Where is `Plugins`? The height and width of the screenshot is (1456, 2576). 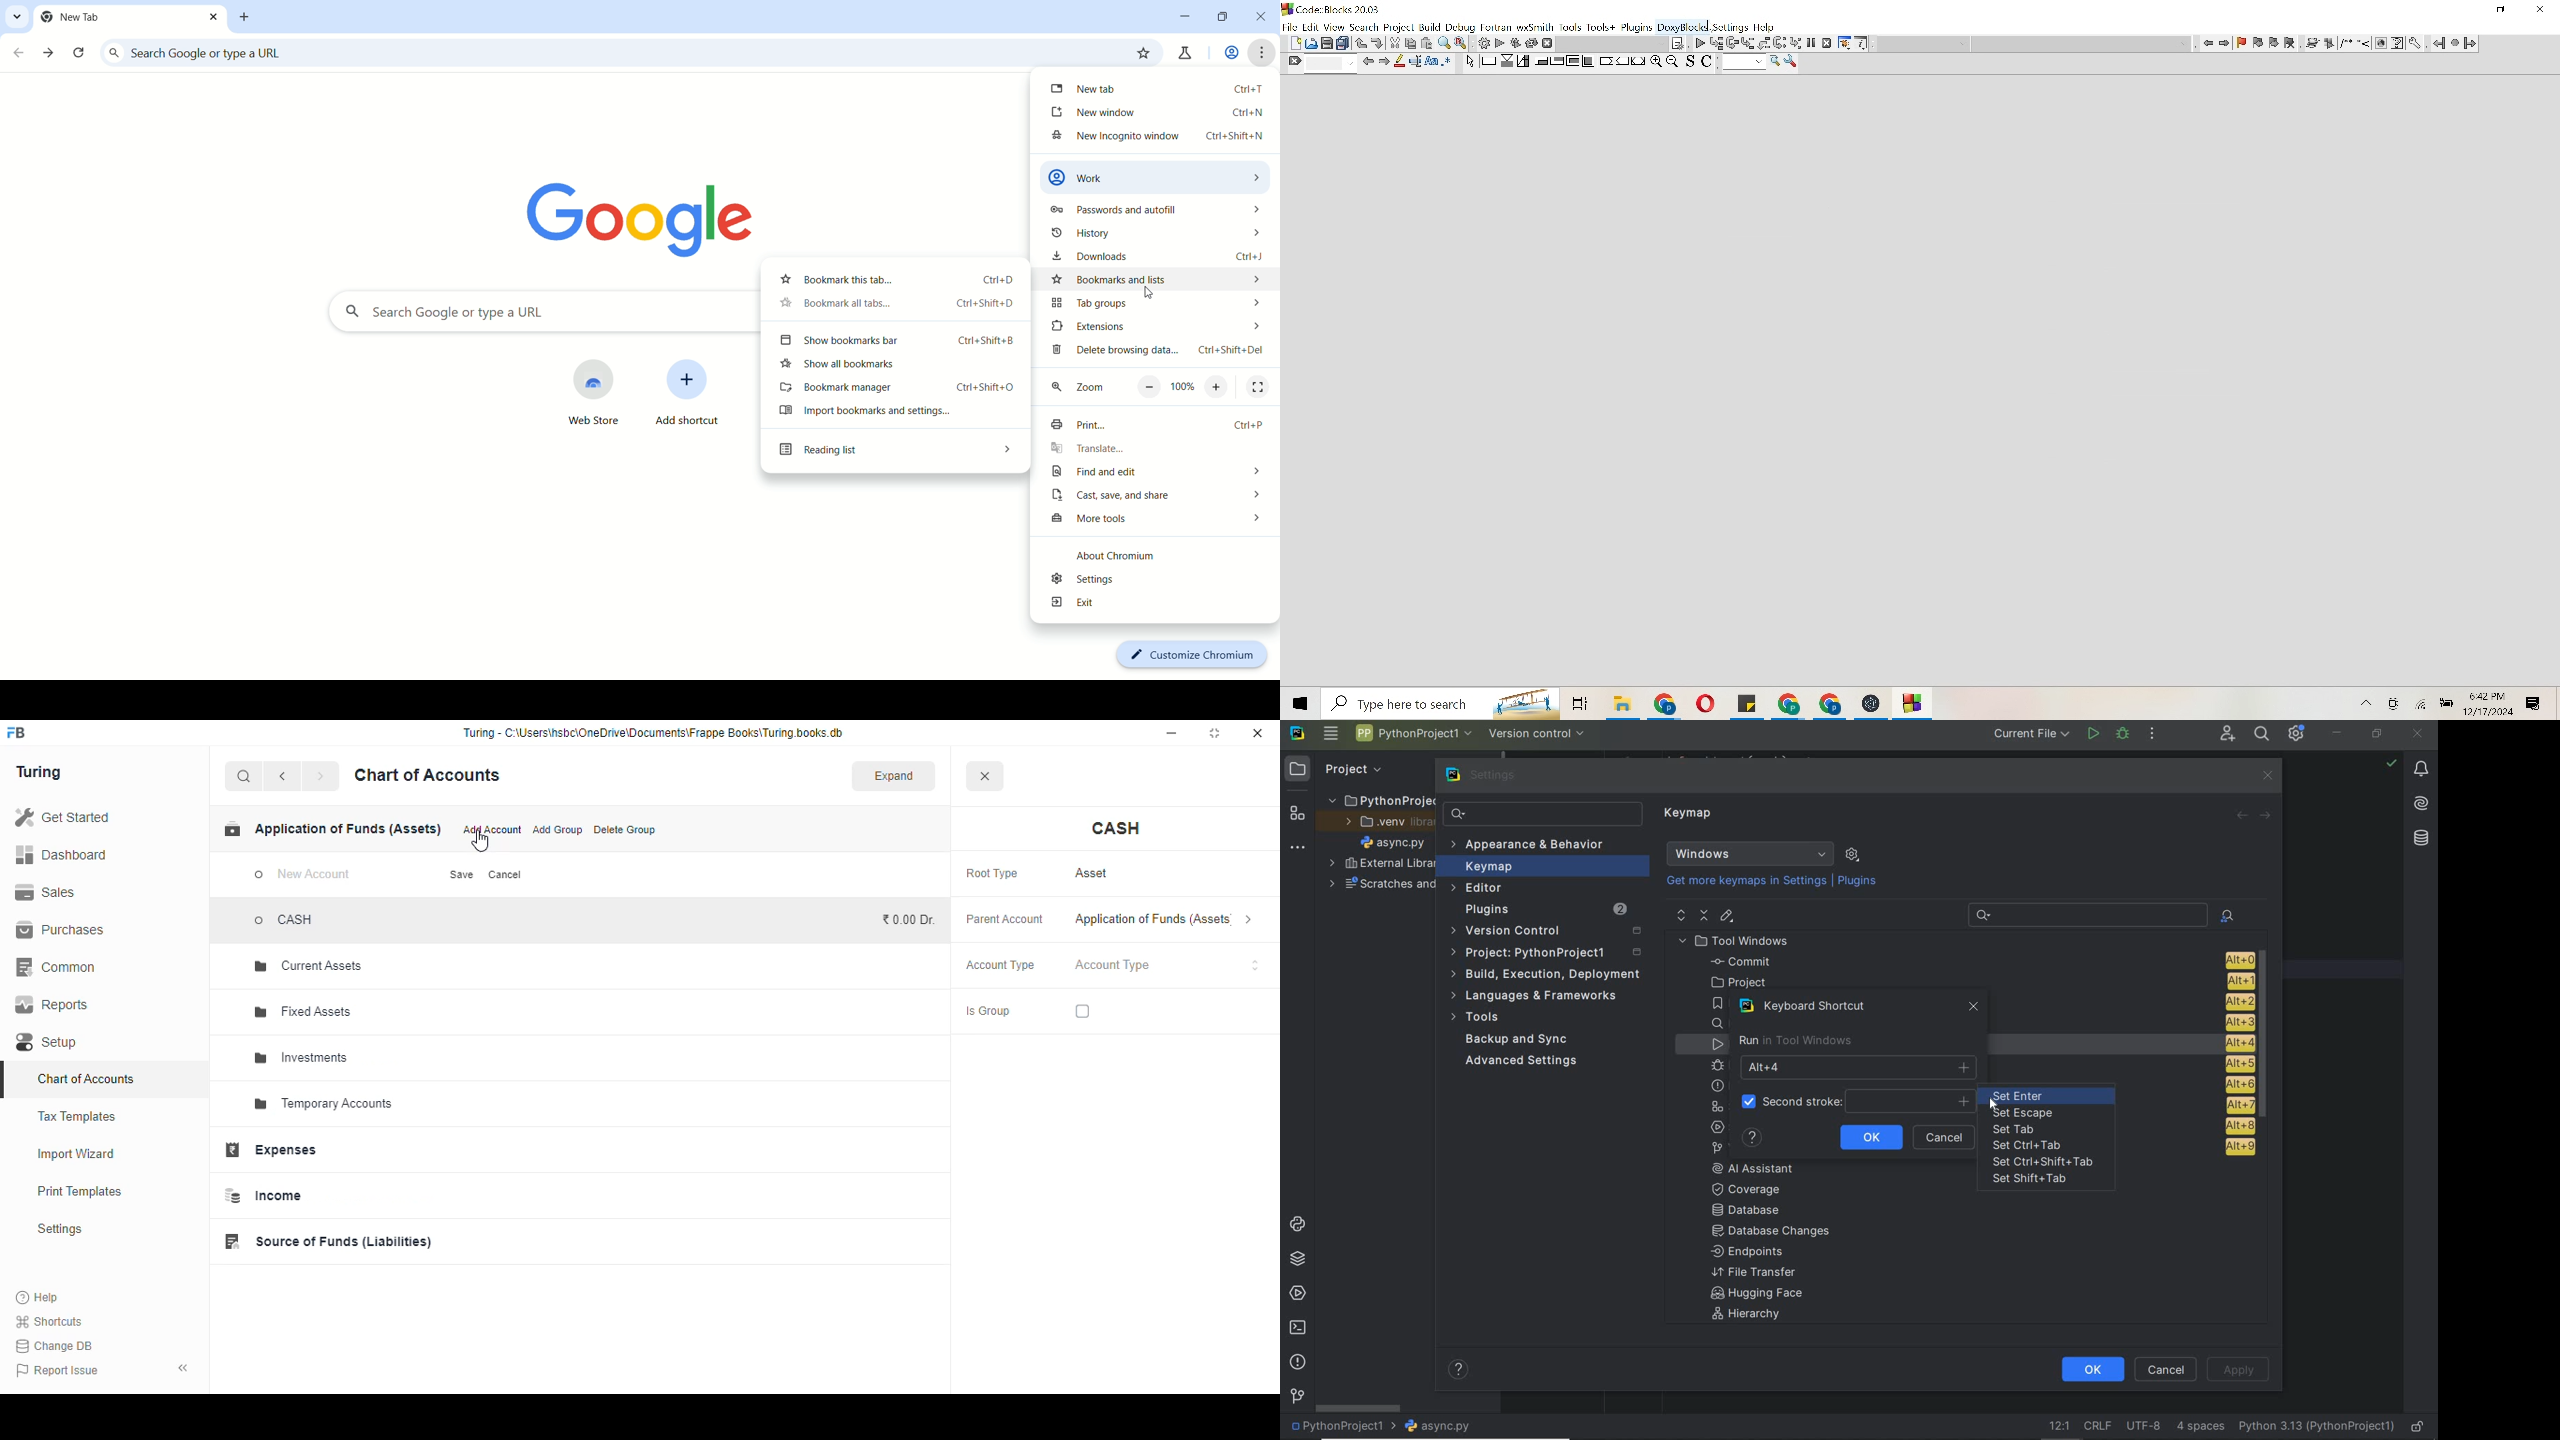 Plugins is located at coordinates (1636, 27).